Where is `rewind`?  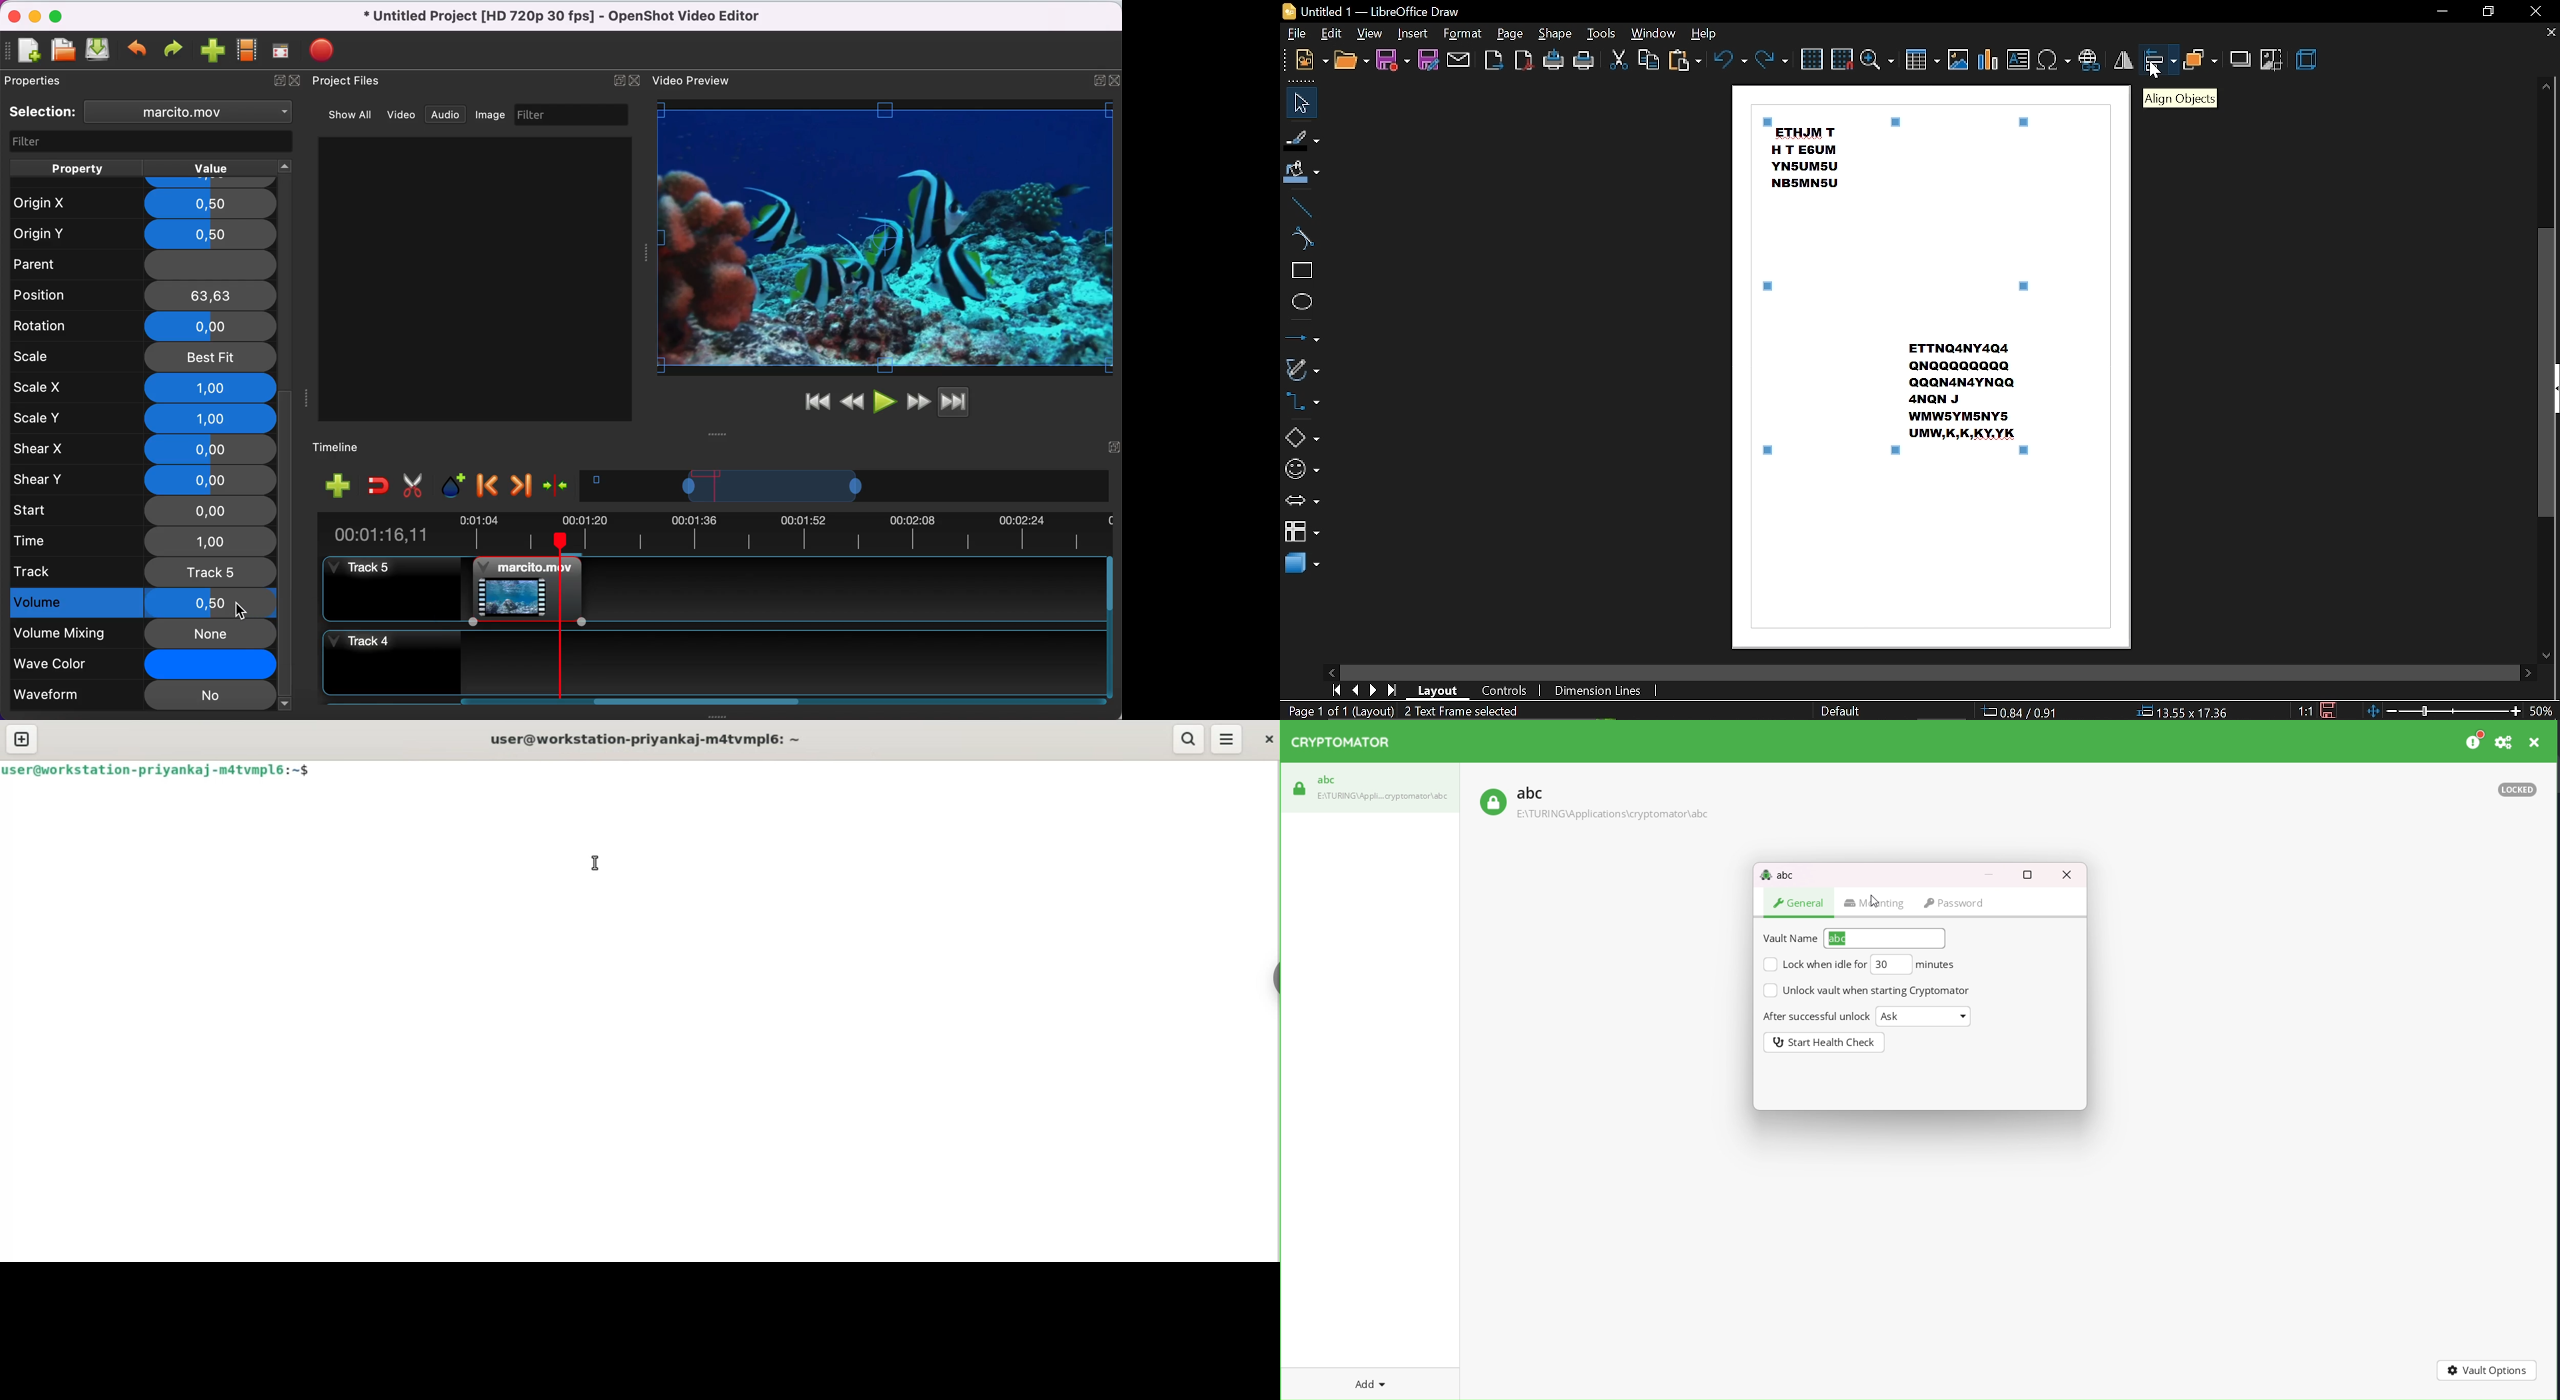
rewind is located at coordinates (854, 400).